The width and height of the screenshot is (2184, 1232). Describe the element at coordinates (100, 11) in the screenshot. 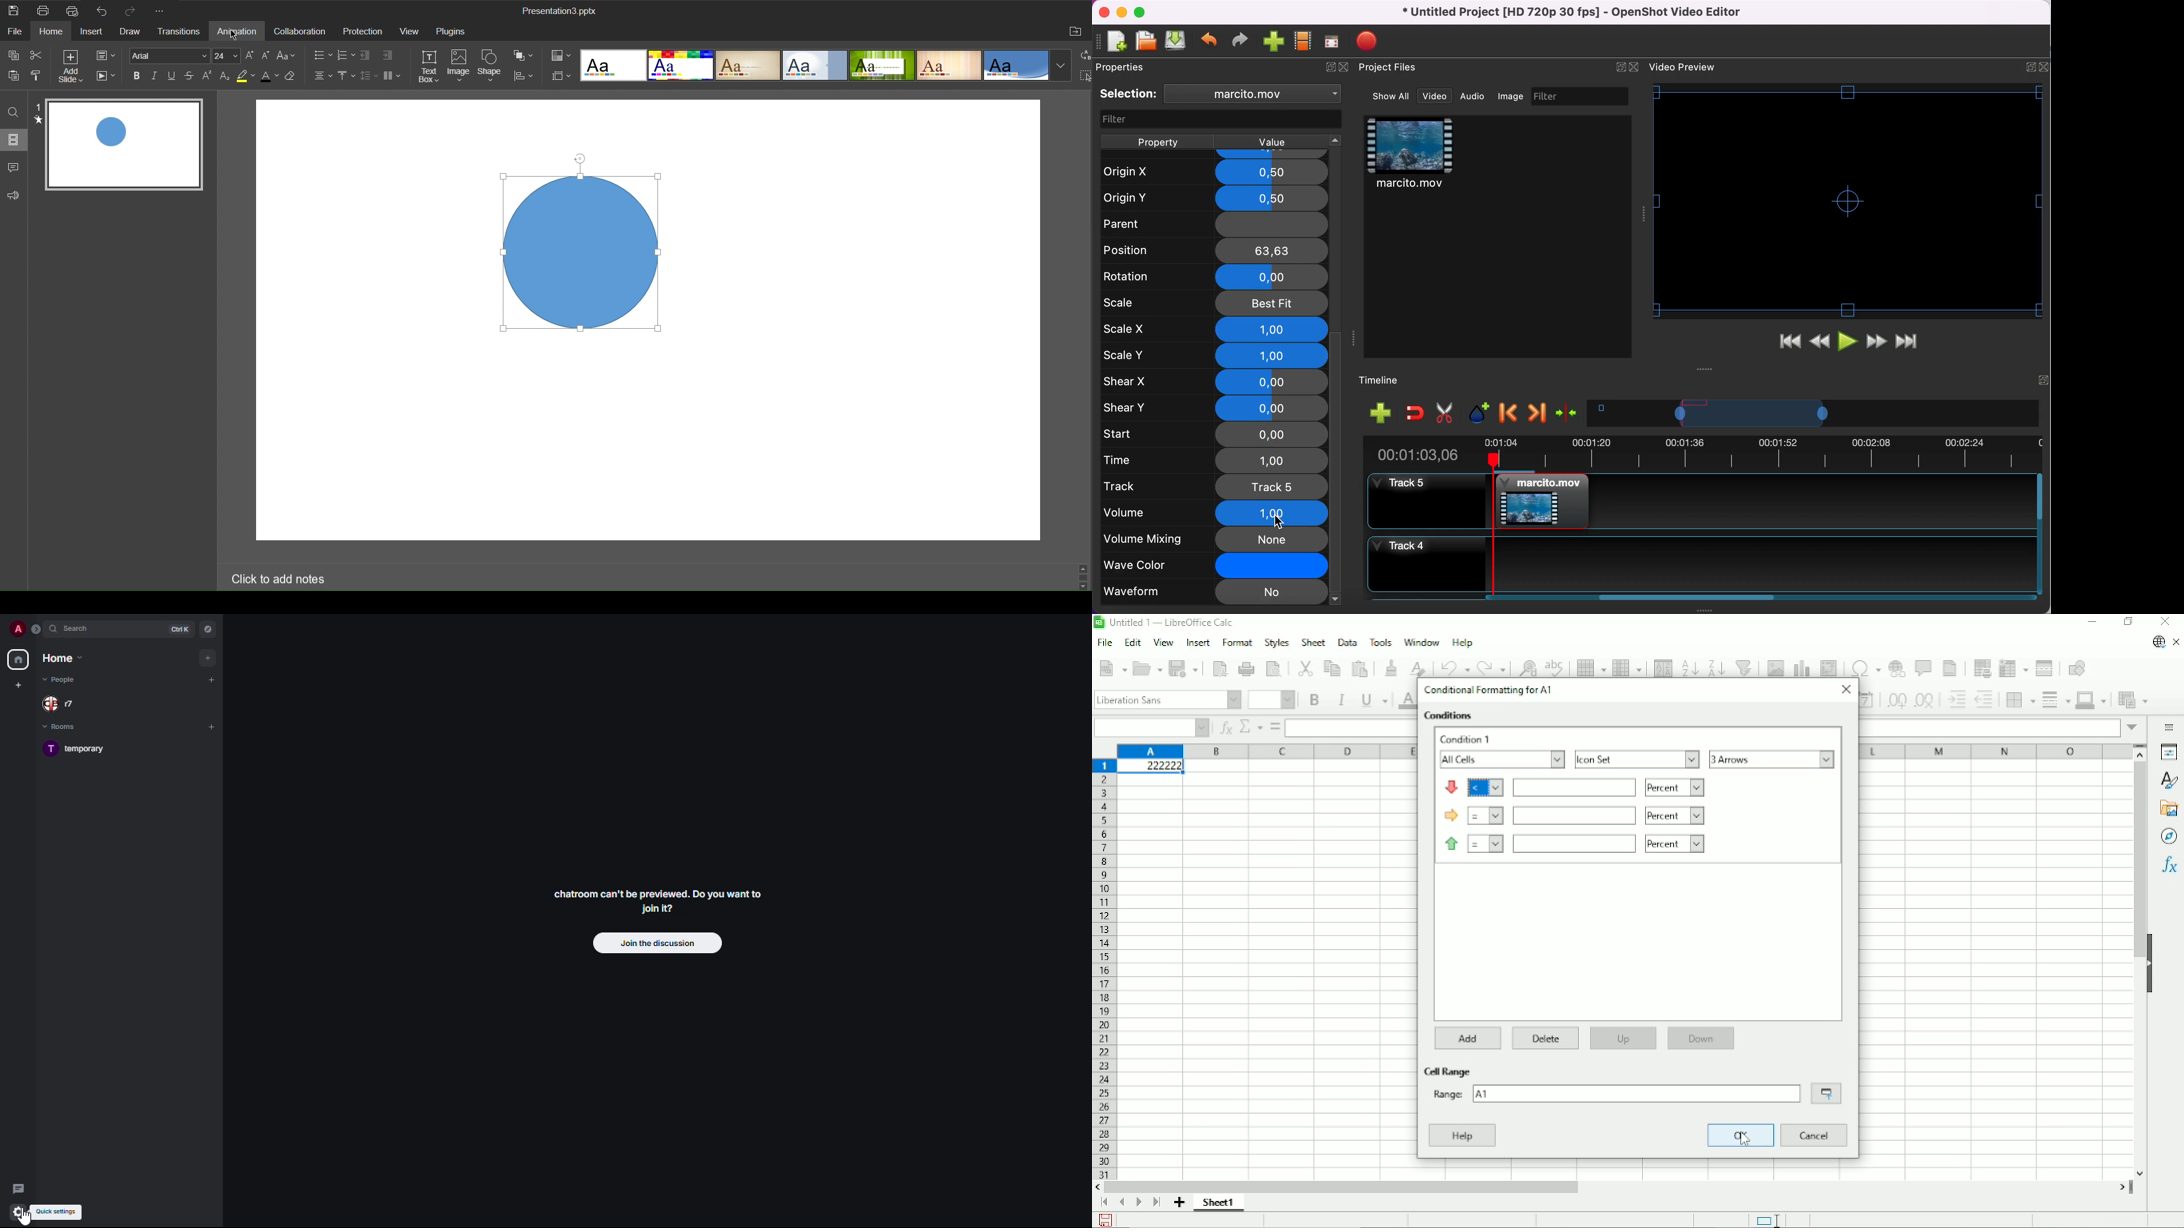

I see `Undo` at that location.